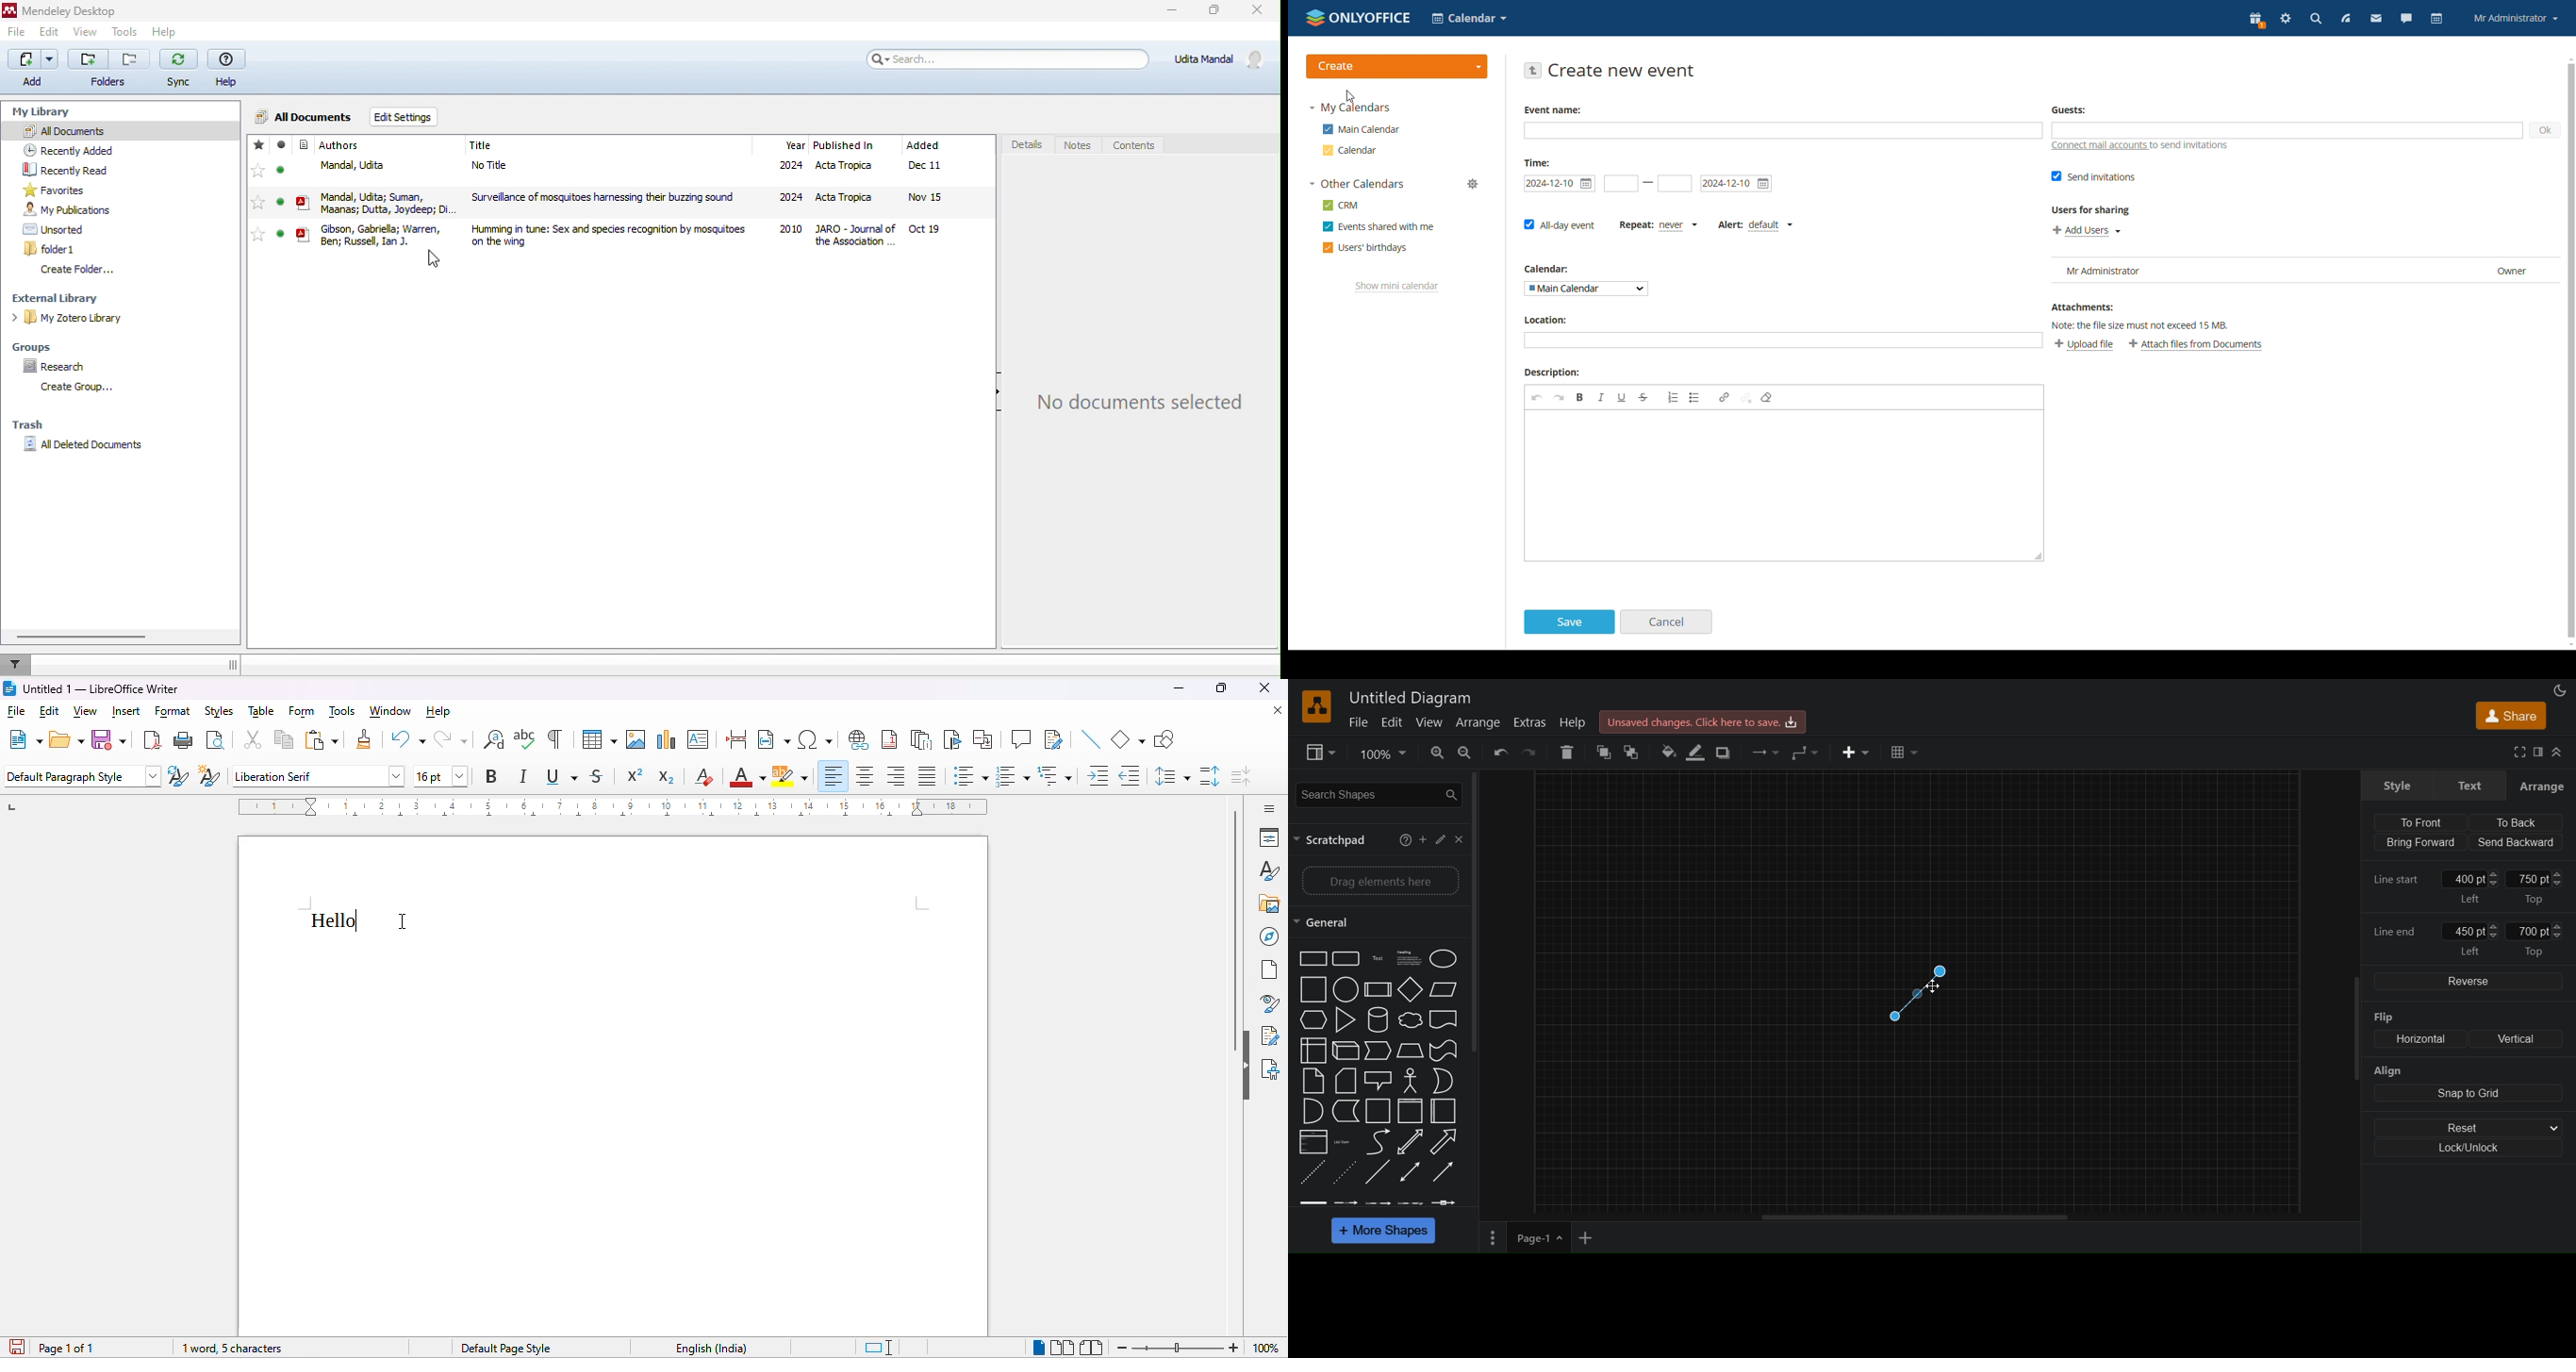 Image resolution: width=2576 pixels, height=1372 pixels. I want to click on line end, so click(2399, 931).